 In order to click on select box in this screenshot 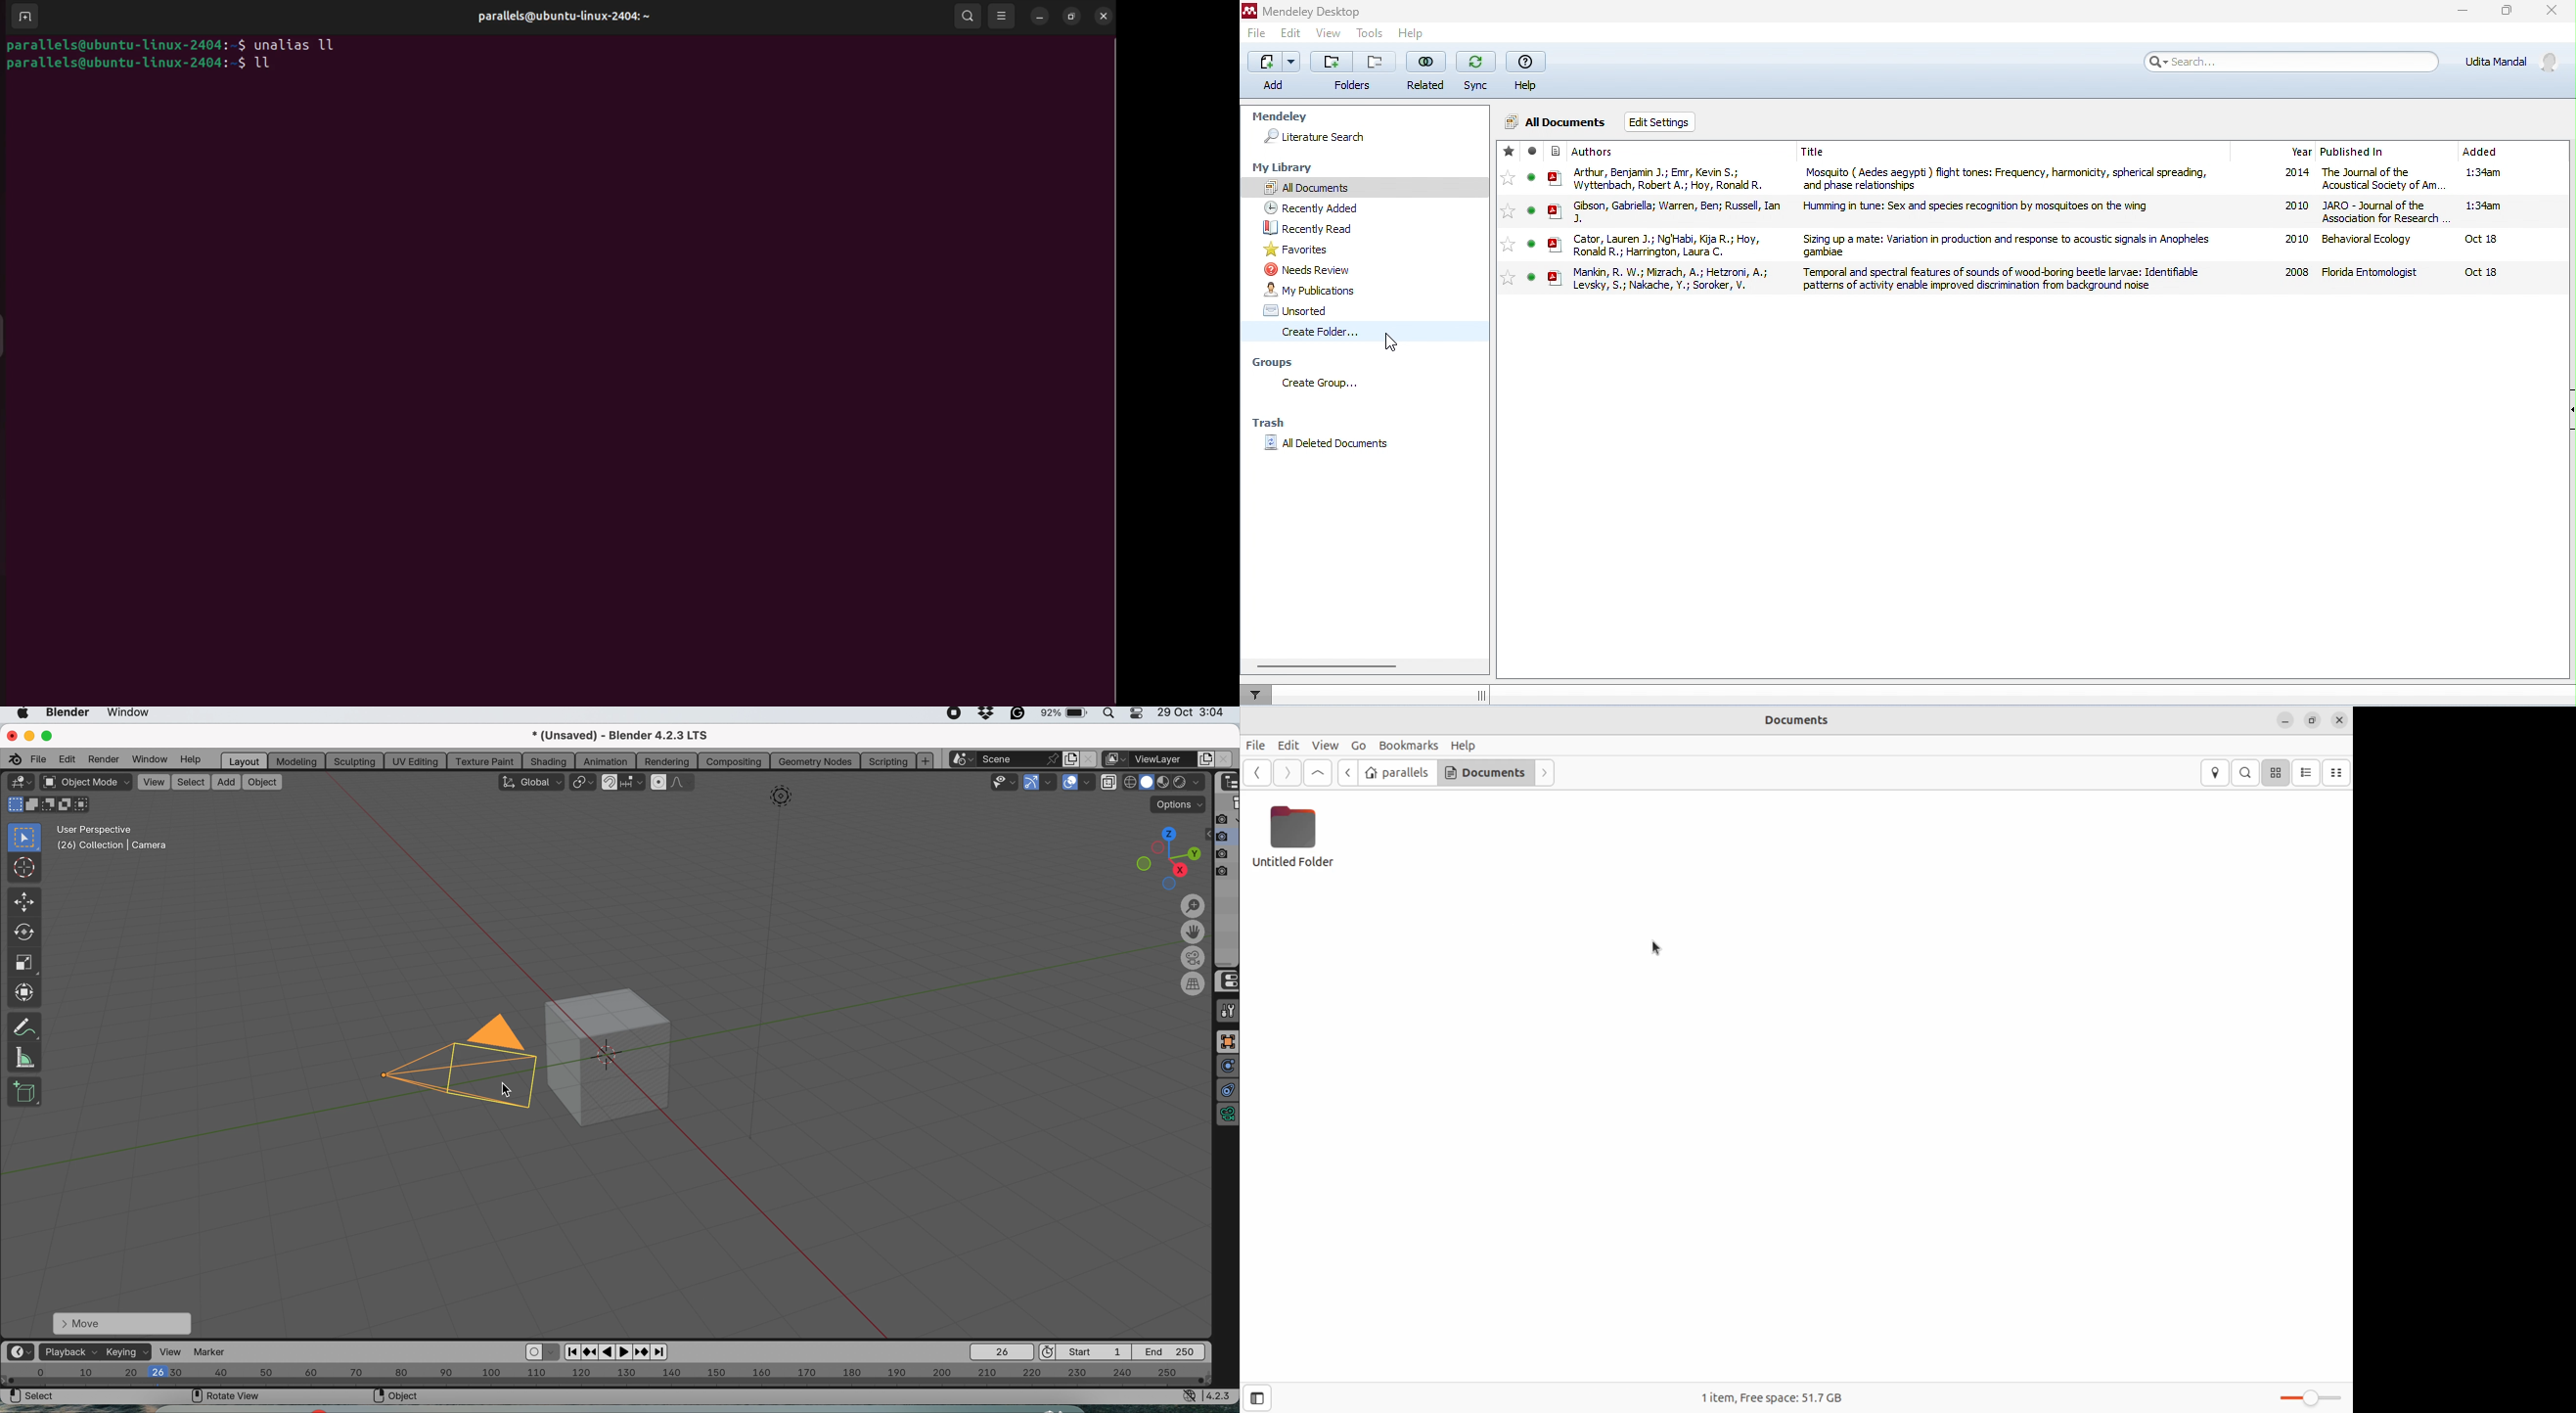, I will do `click(22, 838)`.